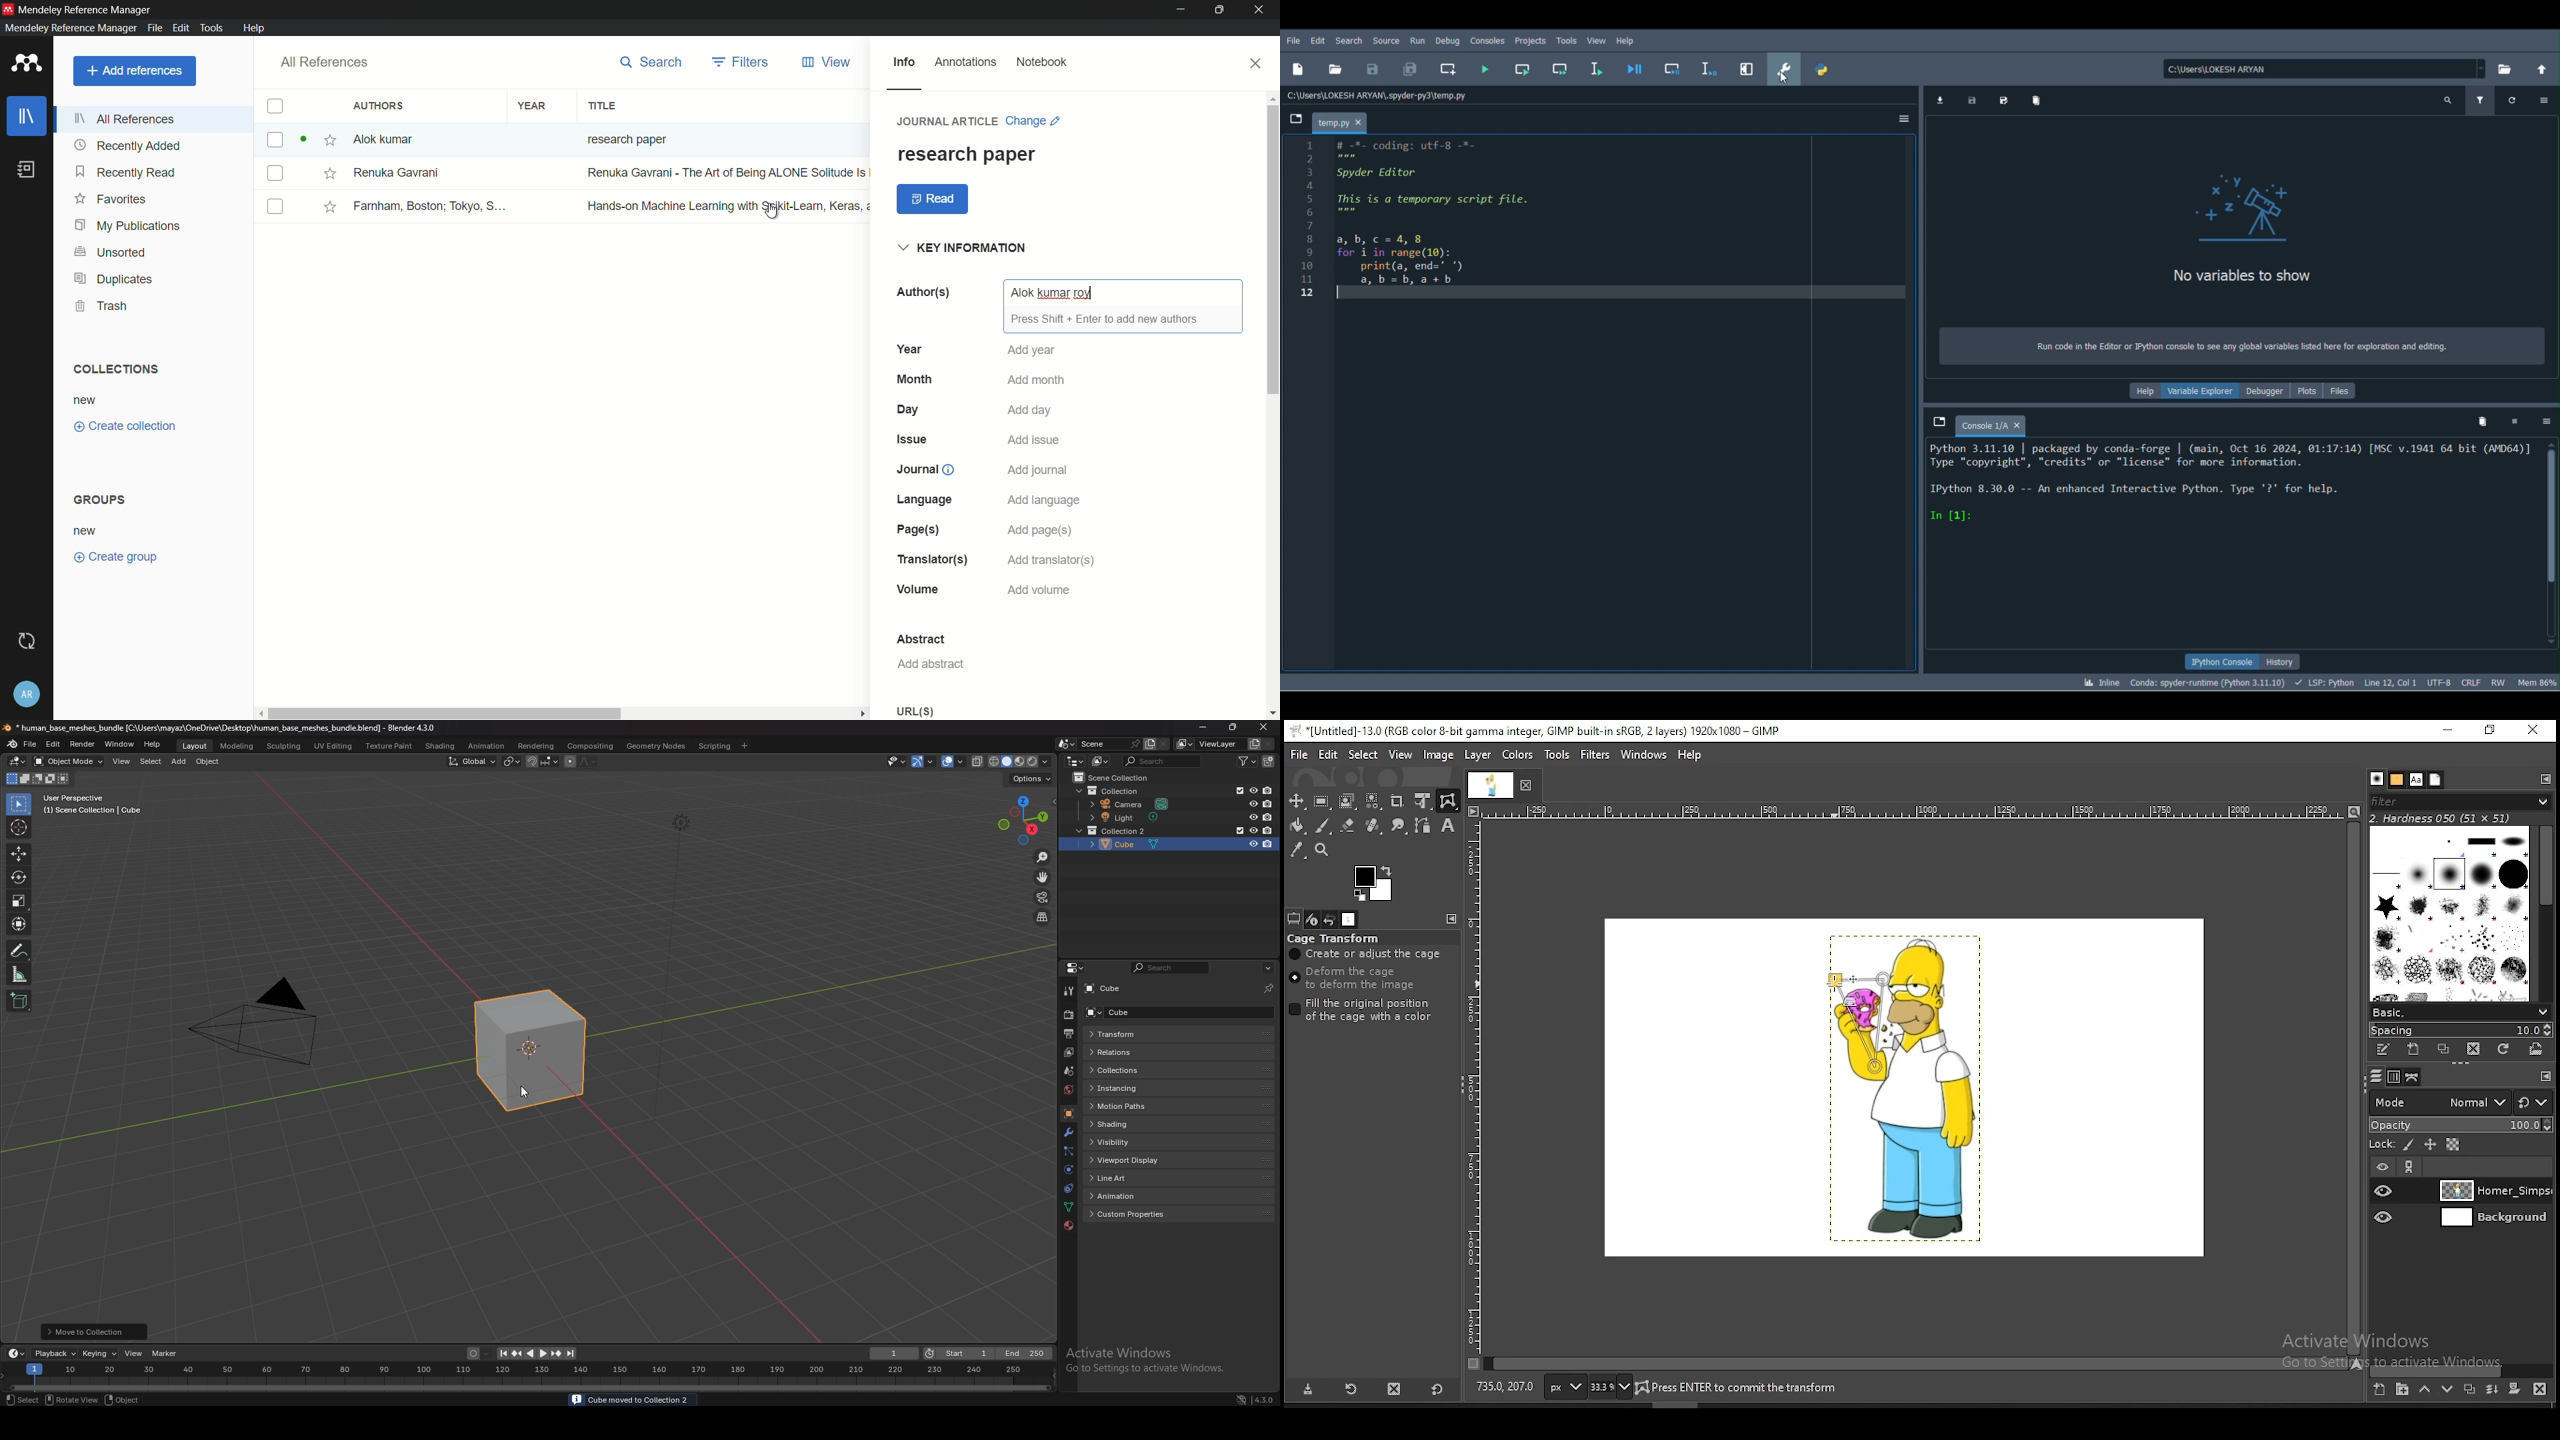 The height and width of the screenshot is (1456, 2576). I want to click on book, so click(29, 170).